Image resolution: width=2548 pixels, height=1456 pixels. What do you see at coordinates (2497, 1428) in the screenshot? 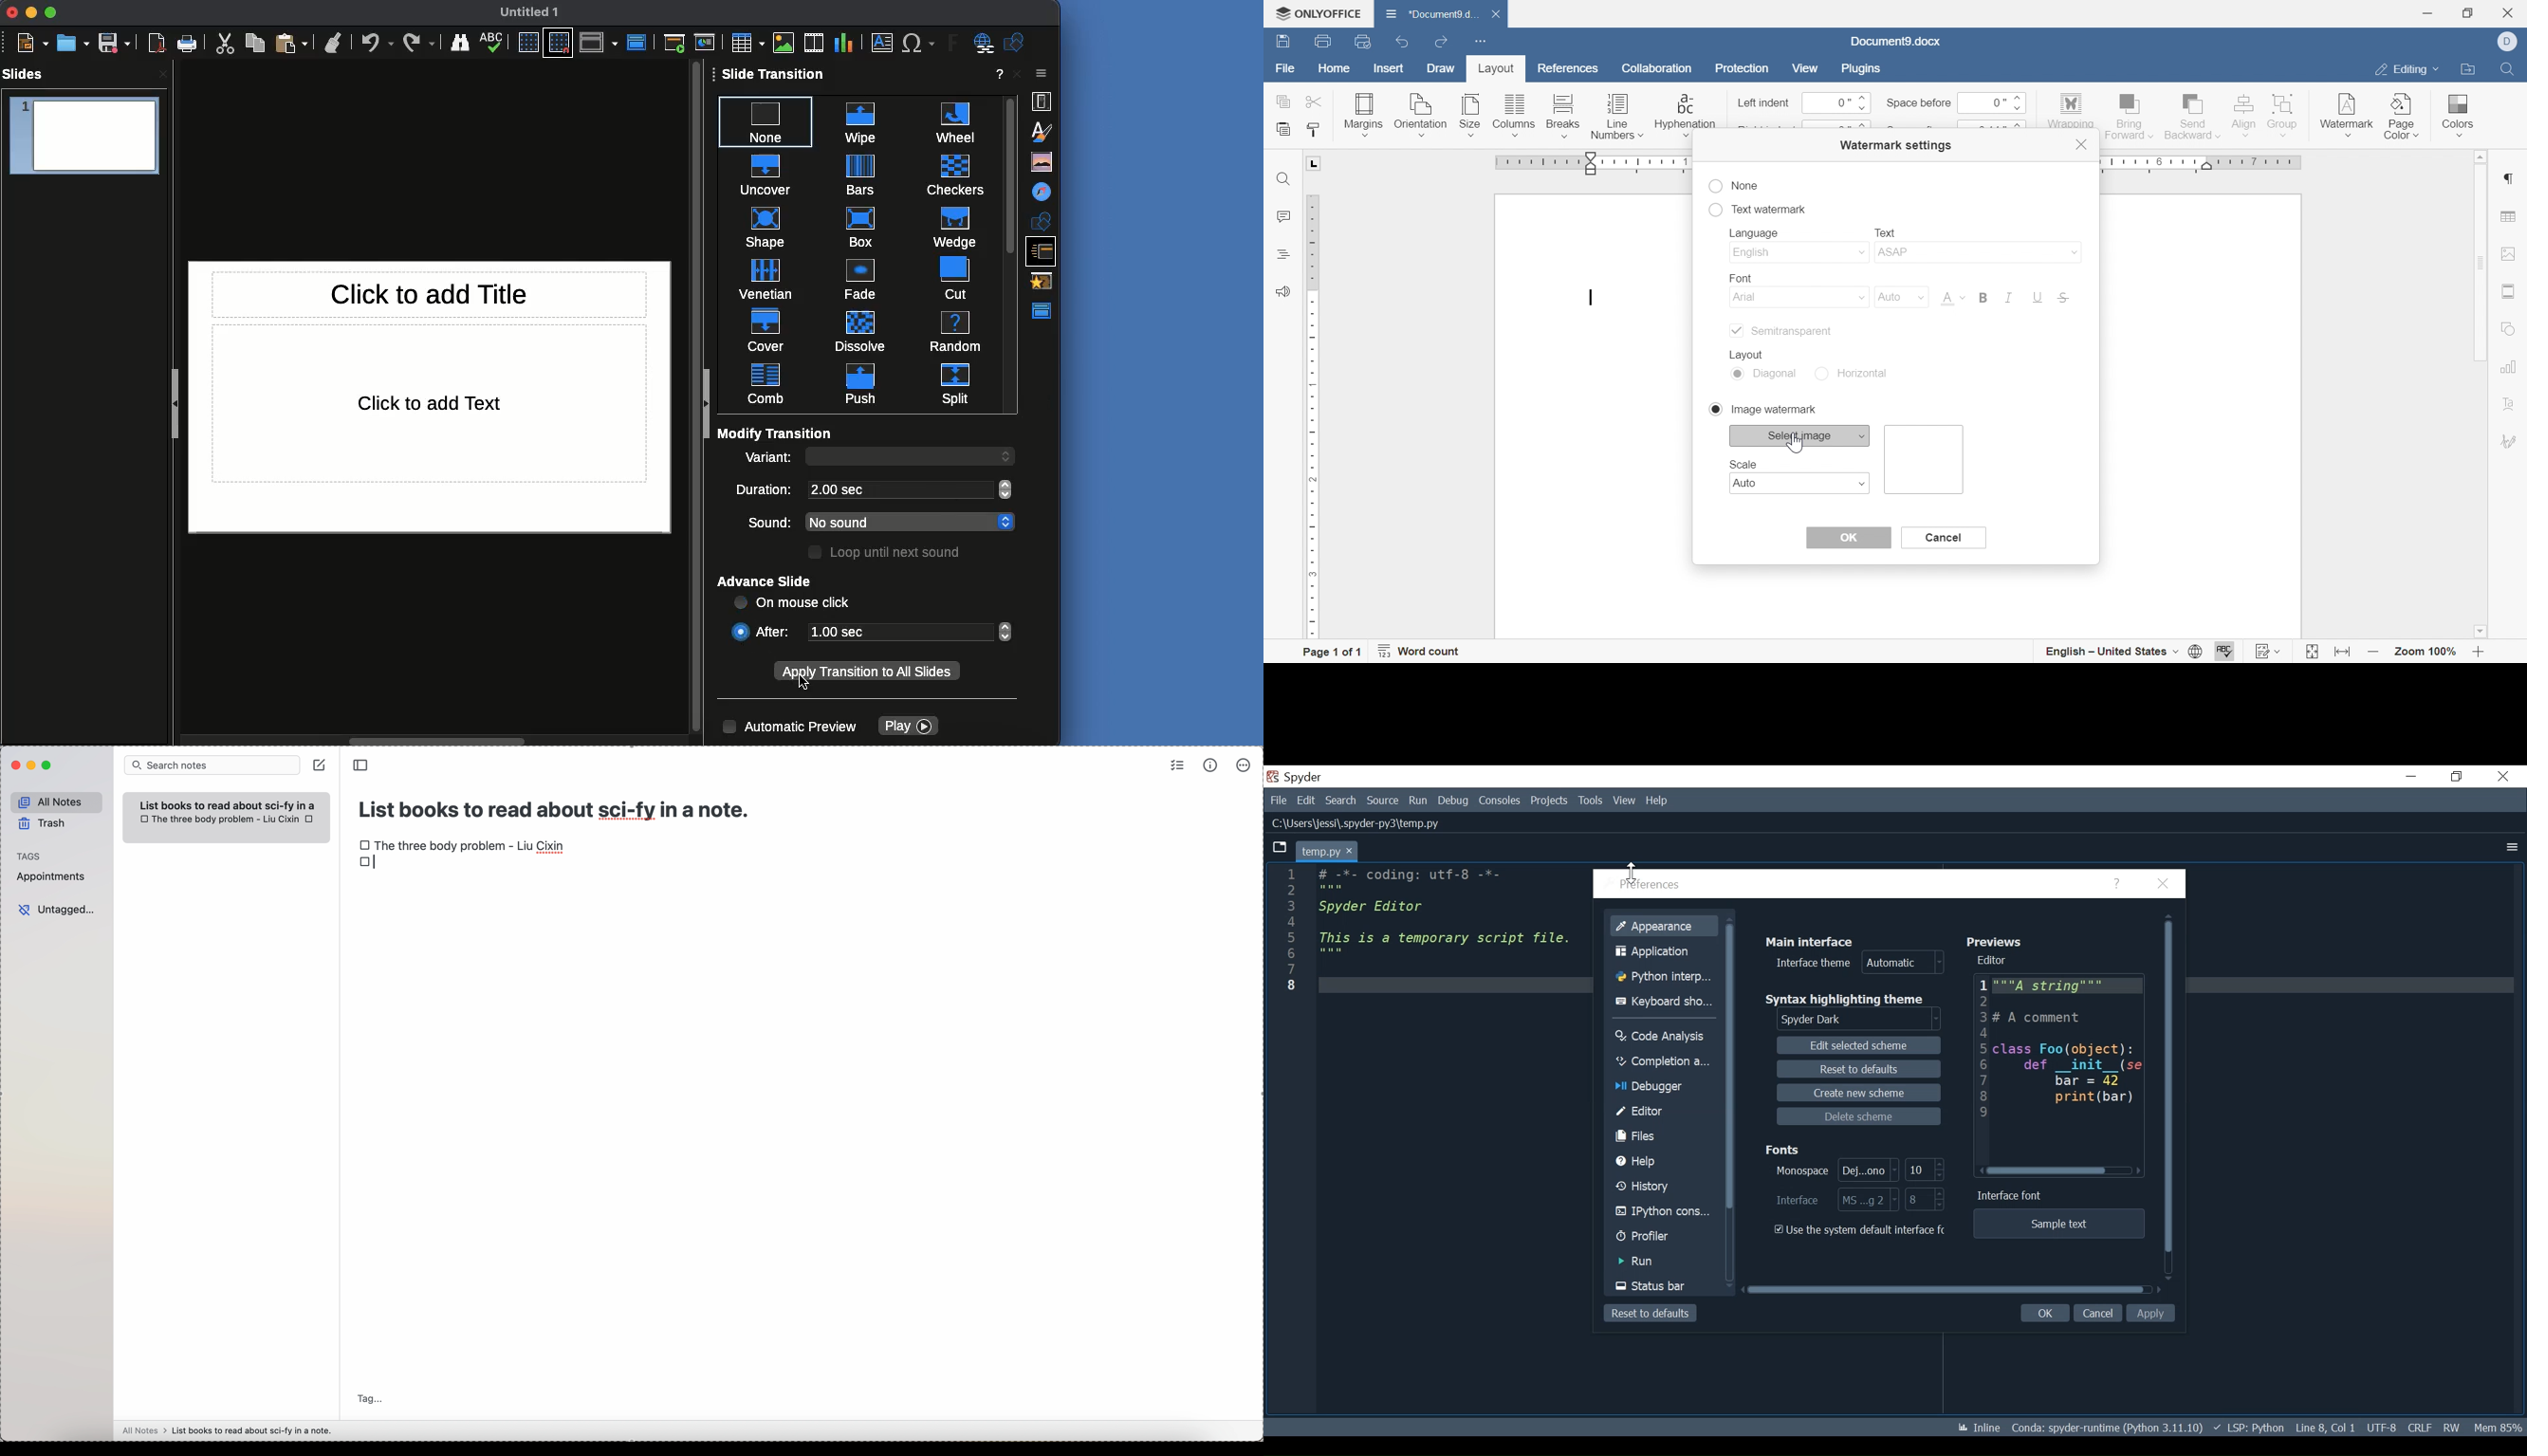
I see `Memory Usage` at bounding box center [2497, 1428].